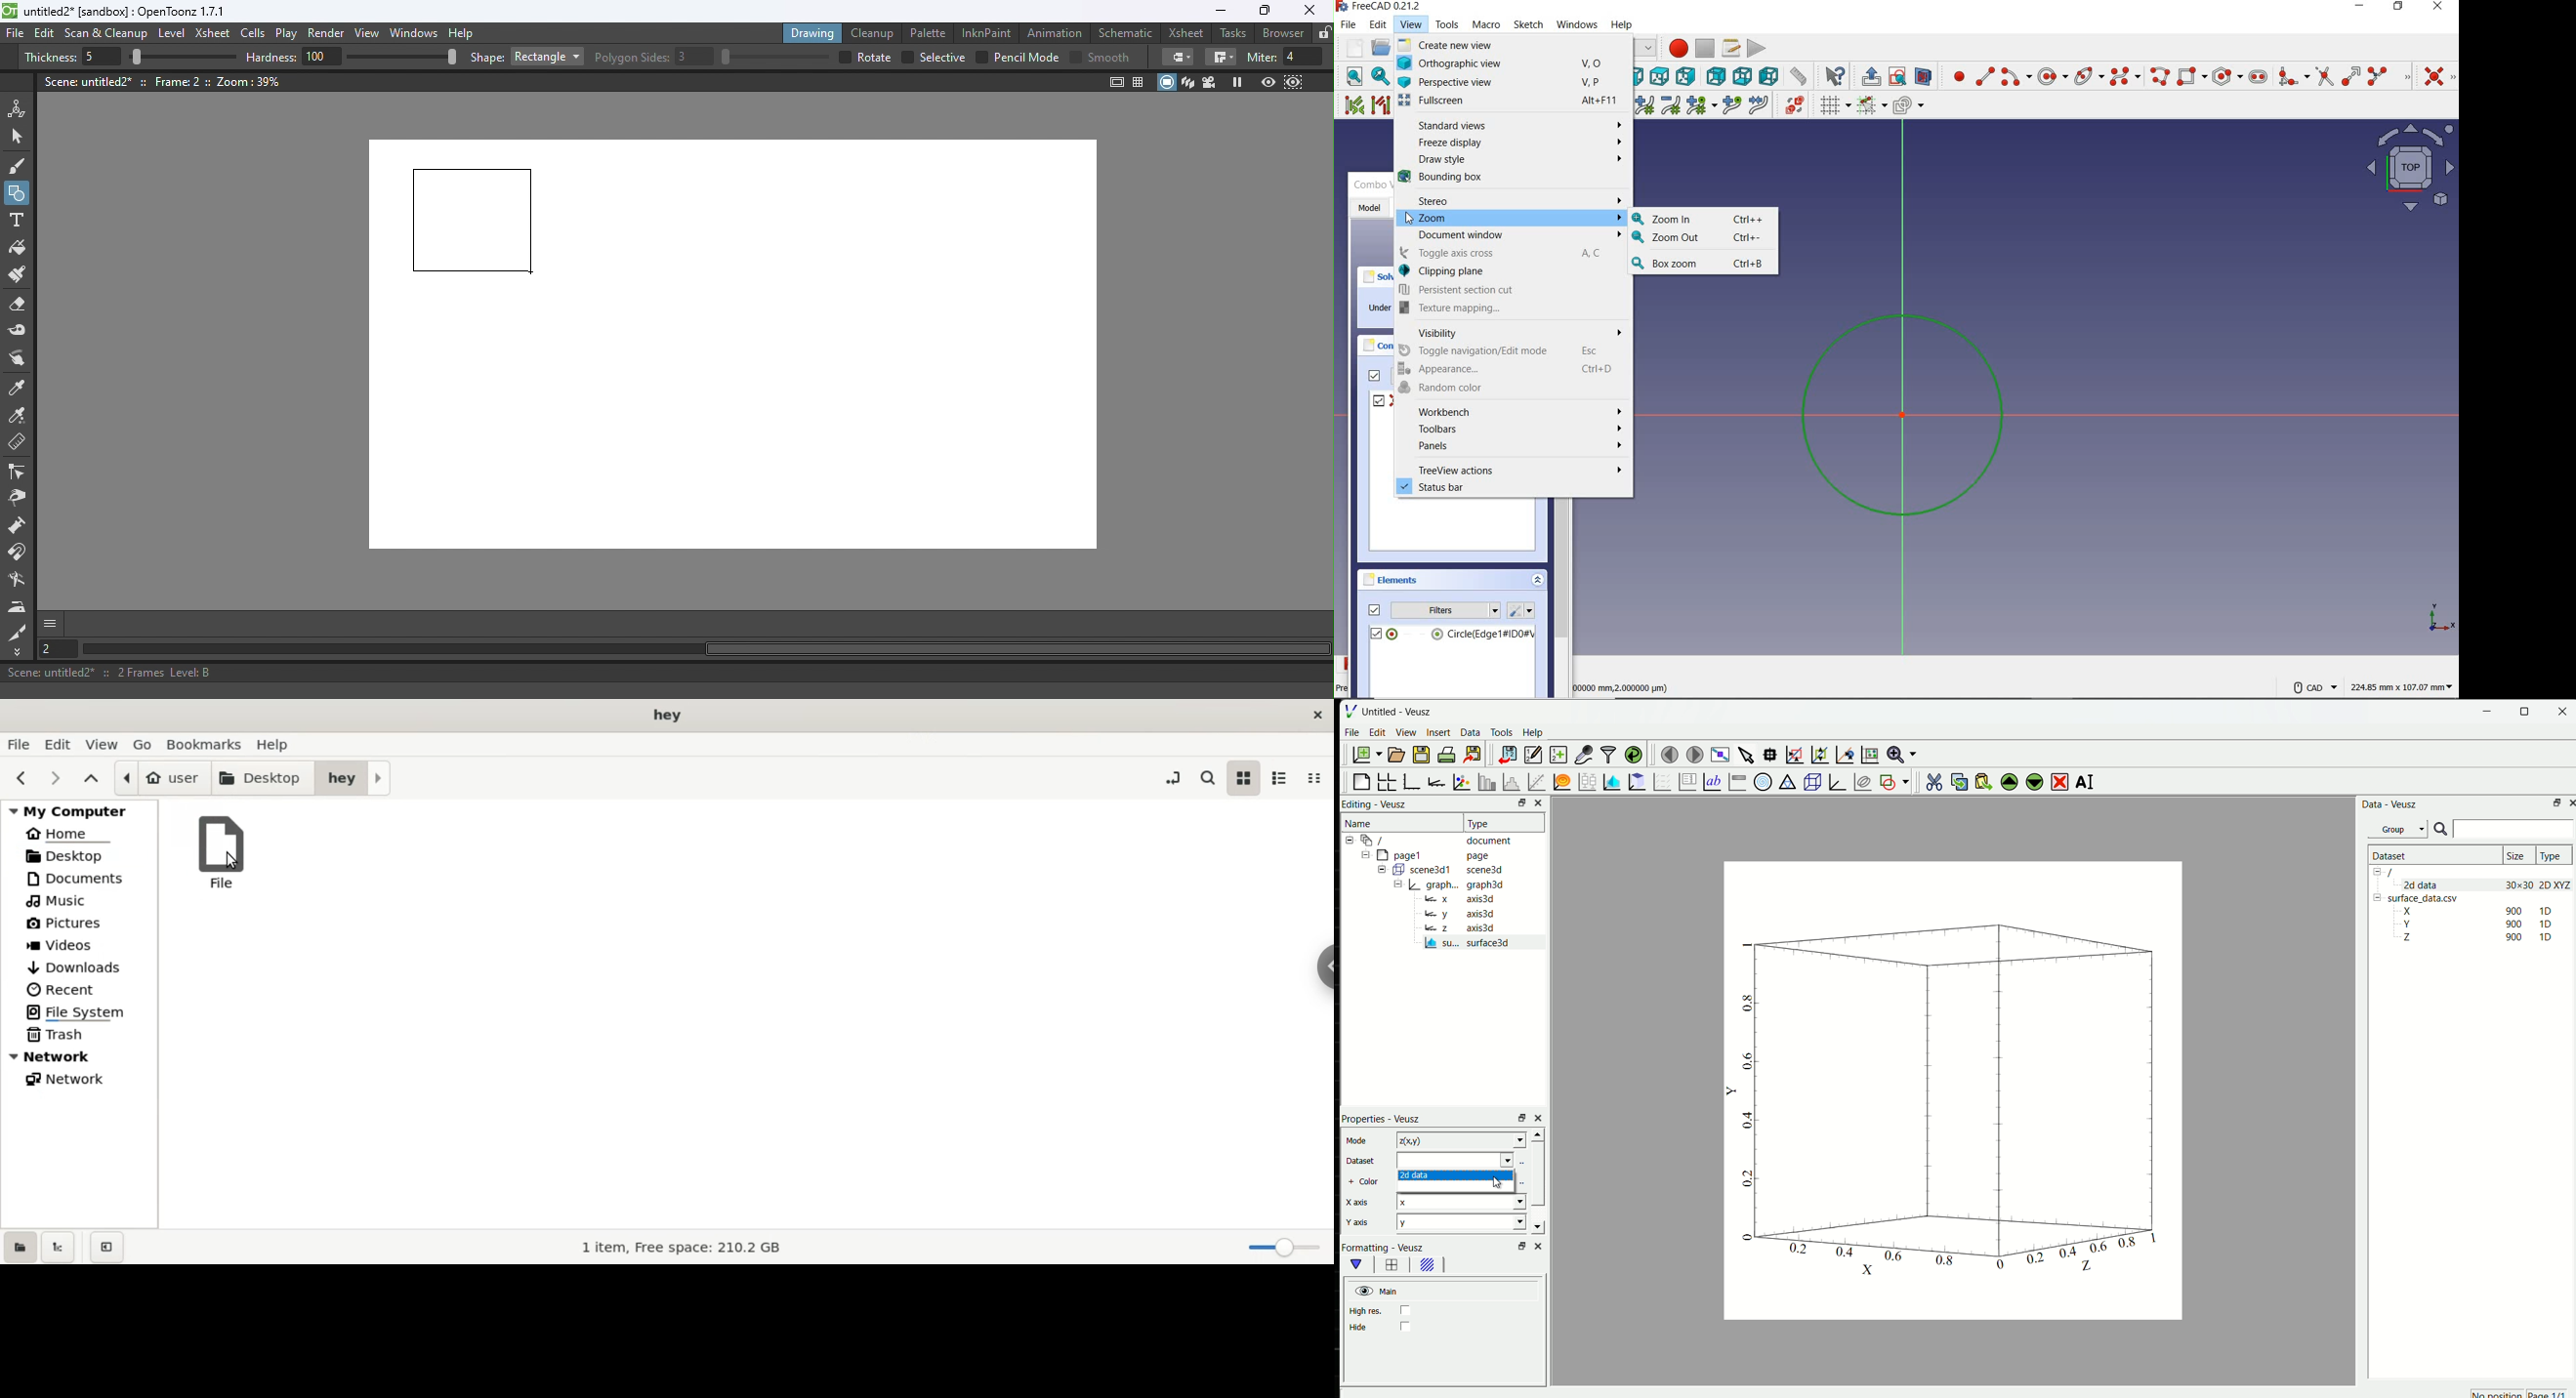  What do you see at coordinates (1480, 914) in the screenshot?
I see `axis3d` at bounding box center [1480, 914].